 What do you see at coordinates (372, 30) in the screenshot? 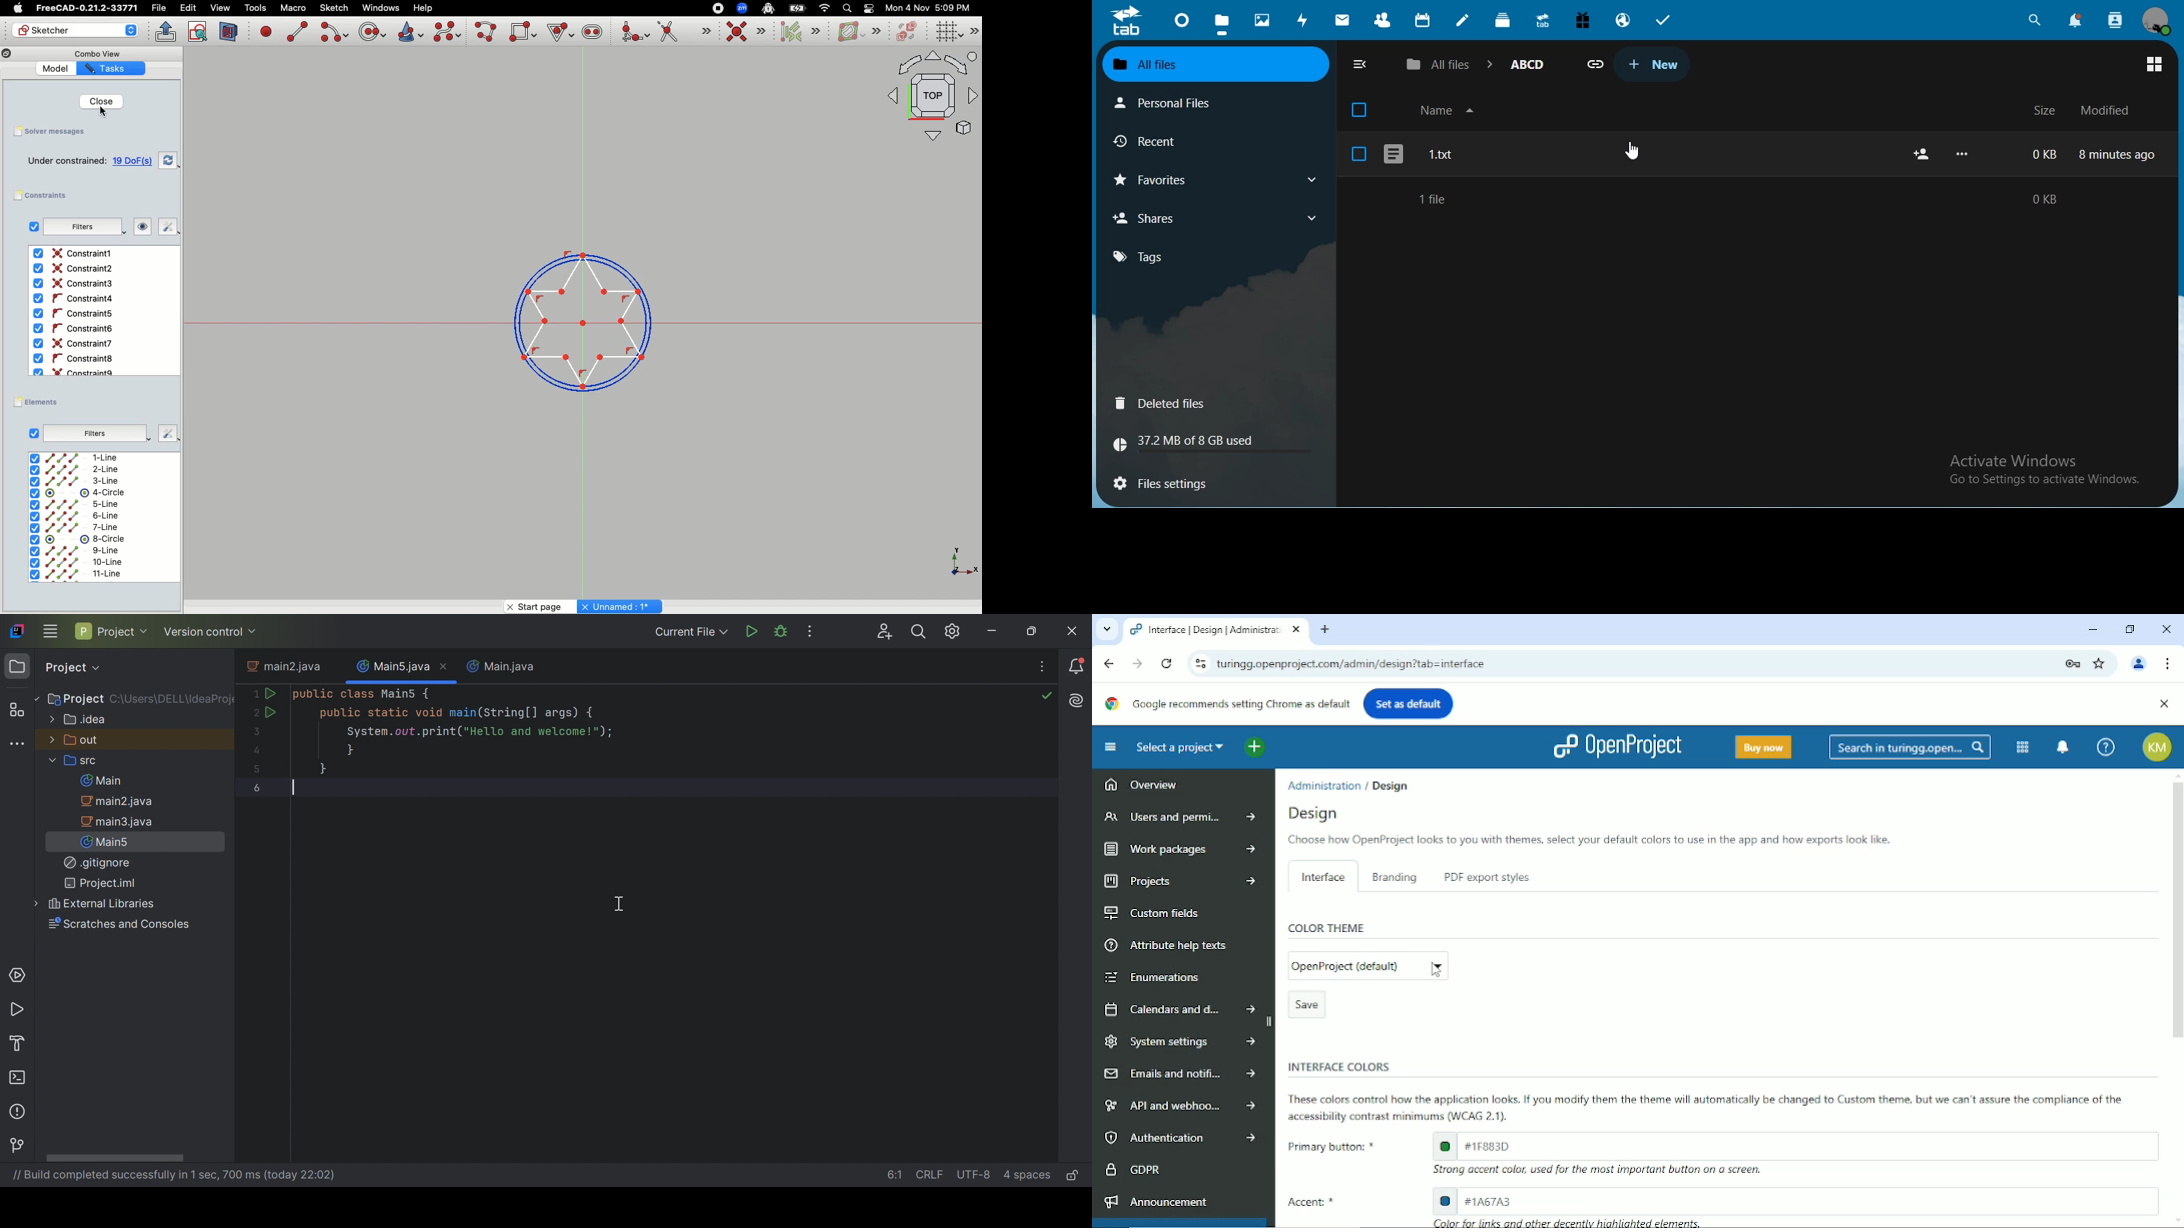
I see `Create circle` at bounding box center [372, 30].